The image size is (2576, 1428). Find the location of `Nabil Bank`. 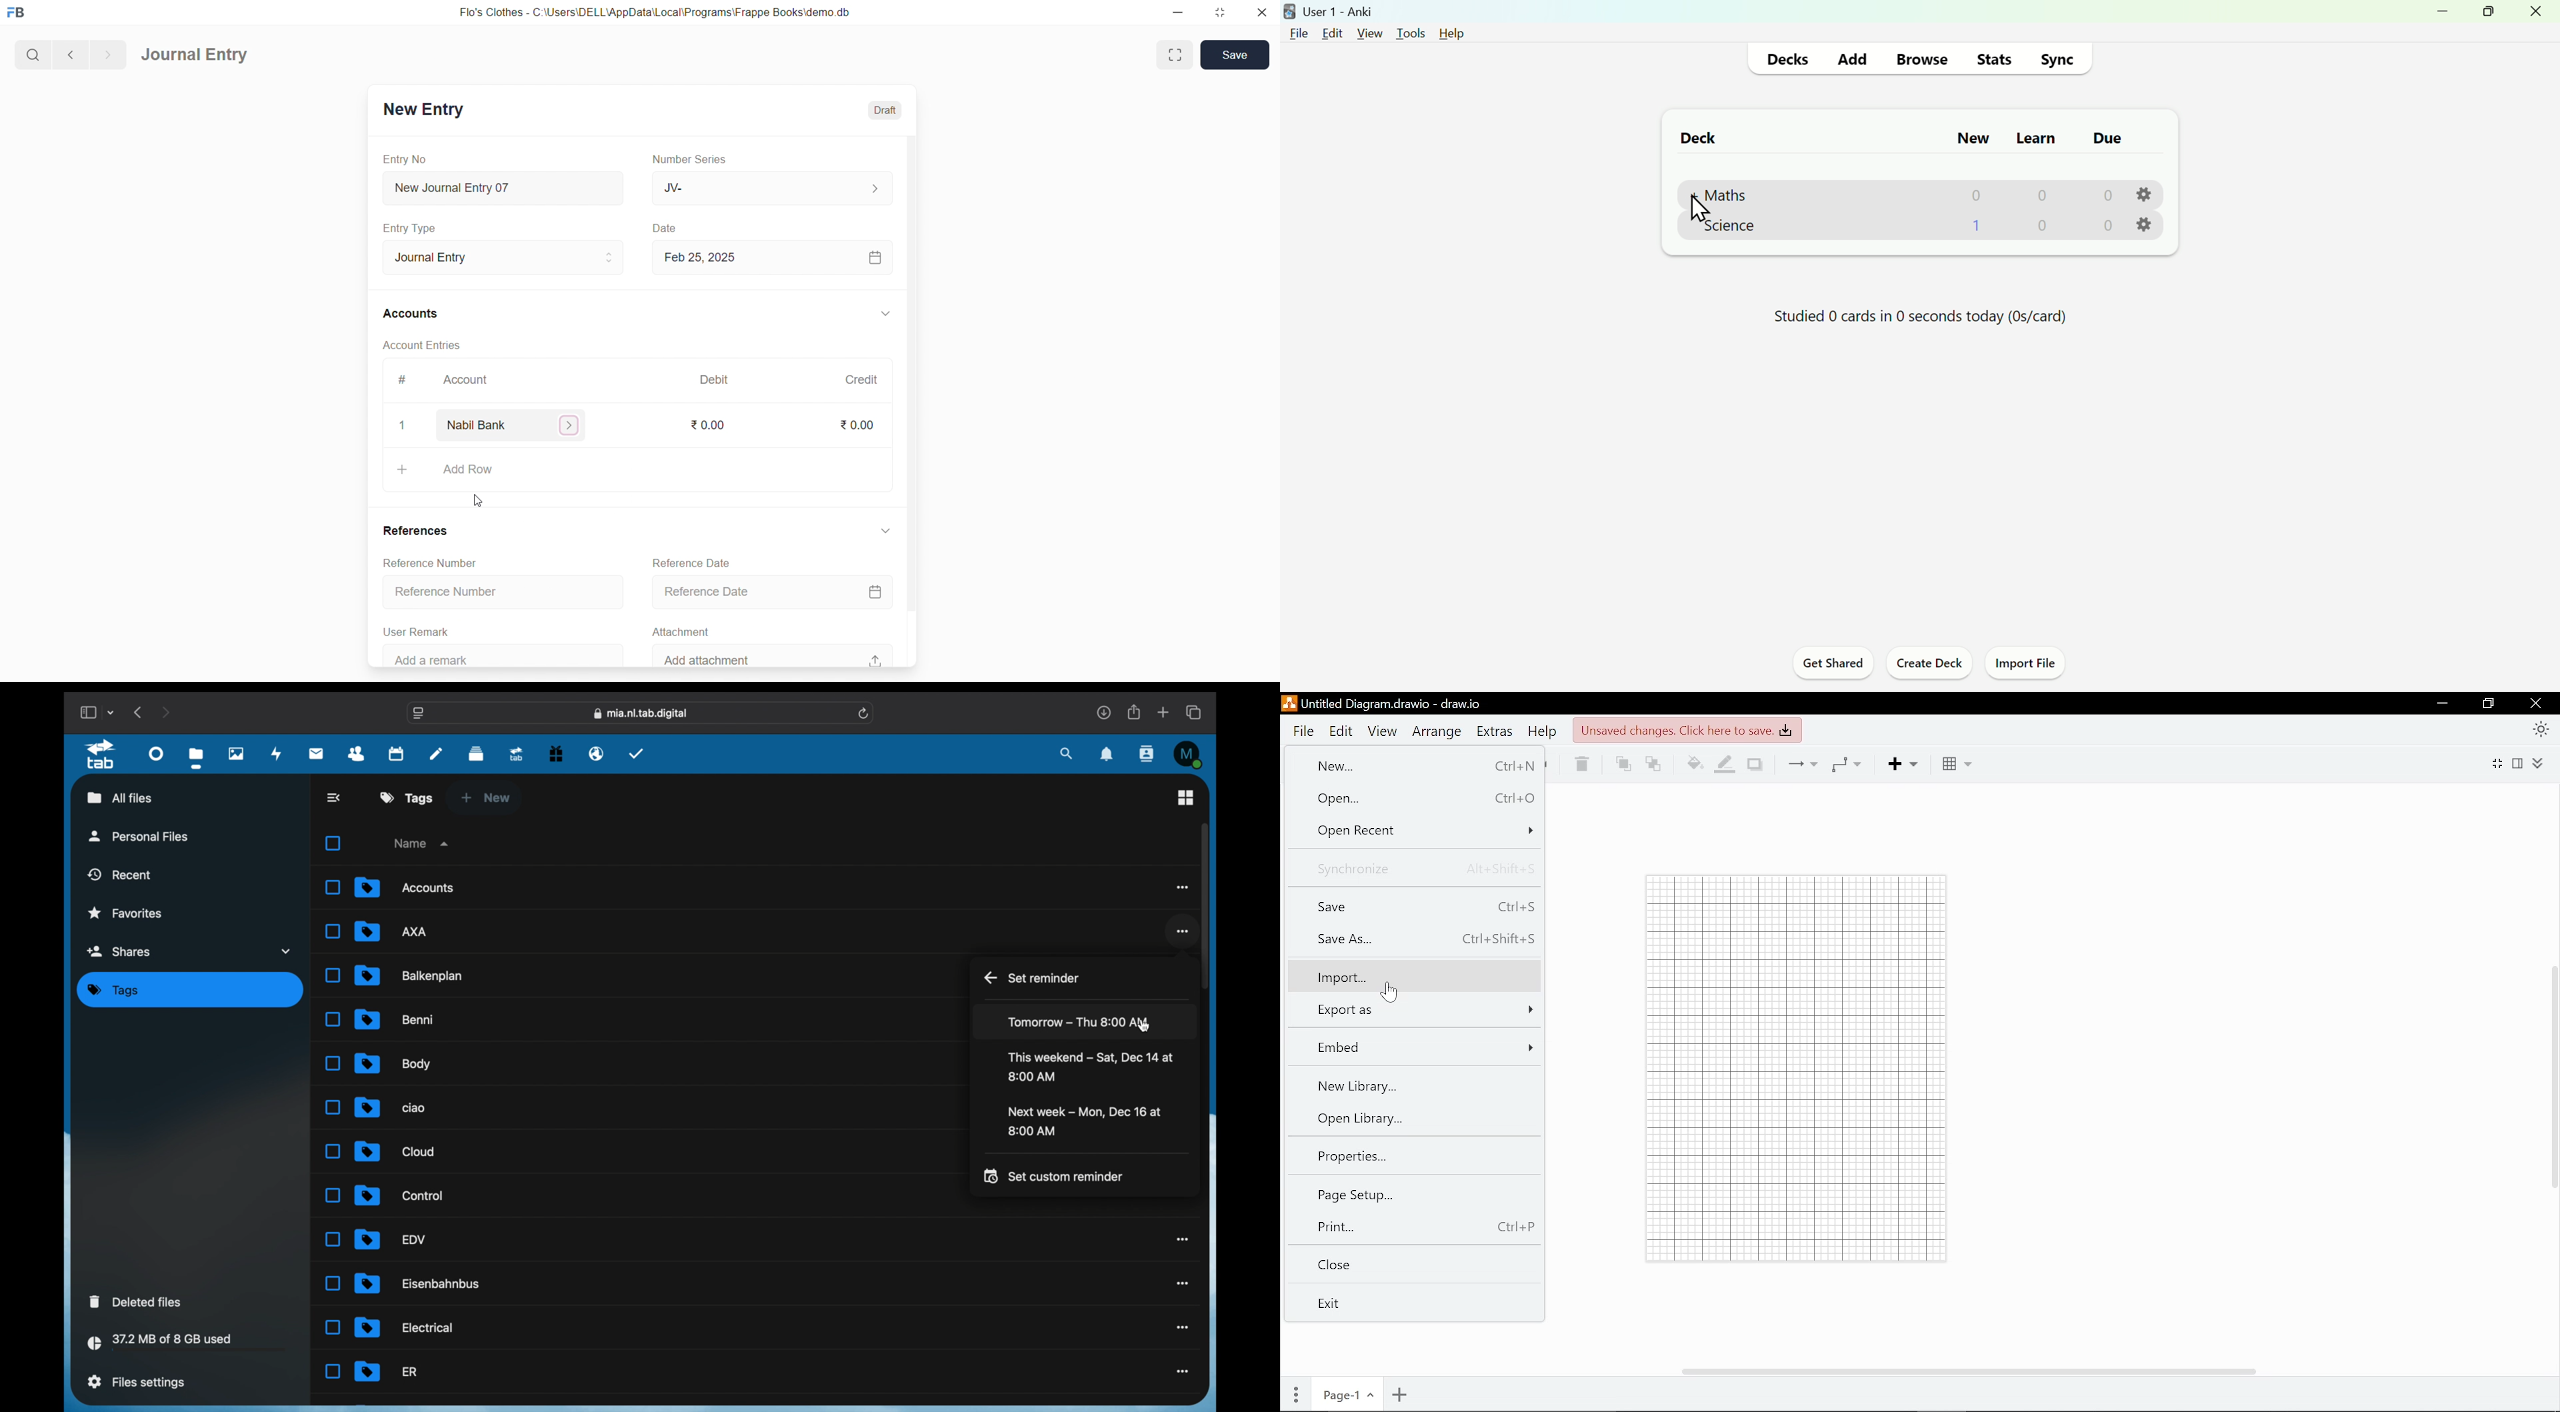

Nabil Bank is located at coordinates (514, 425).